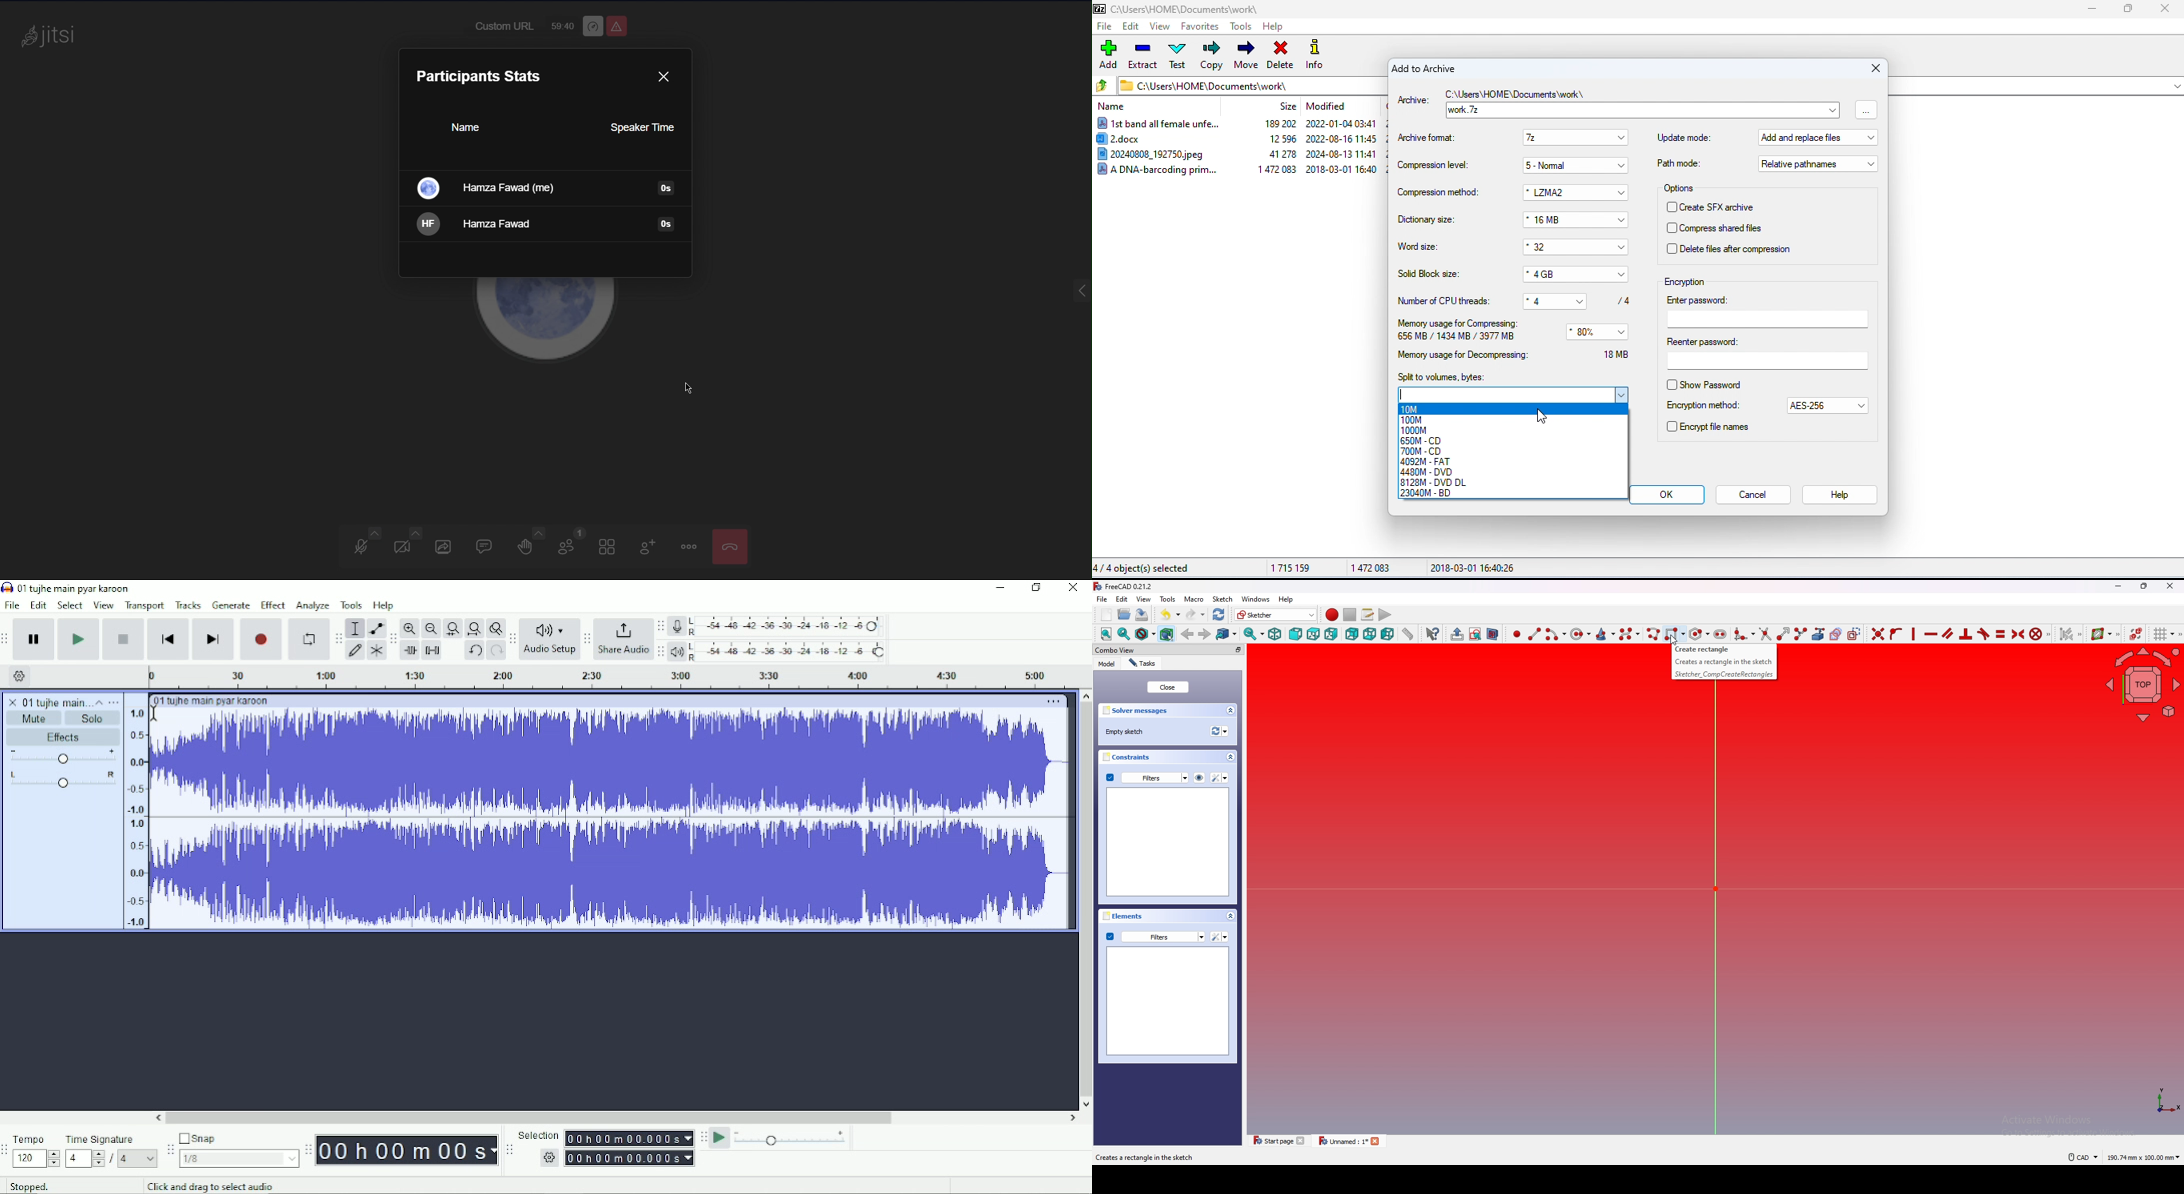  What do you see at coordinates (473, 629) in the screenshot?
I see `Fit project to width` at bounding box center [473, 629].